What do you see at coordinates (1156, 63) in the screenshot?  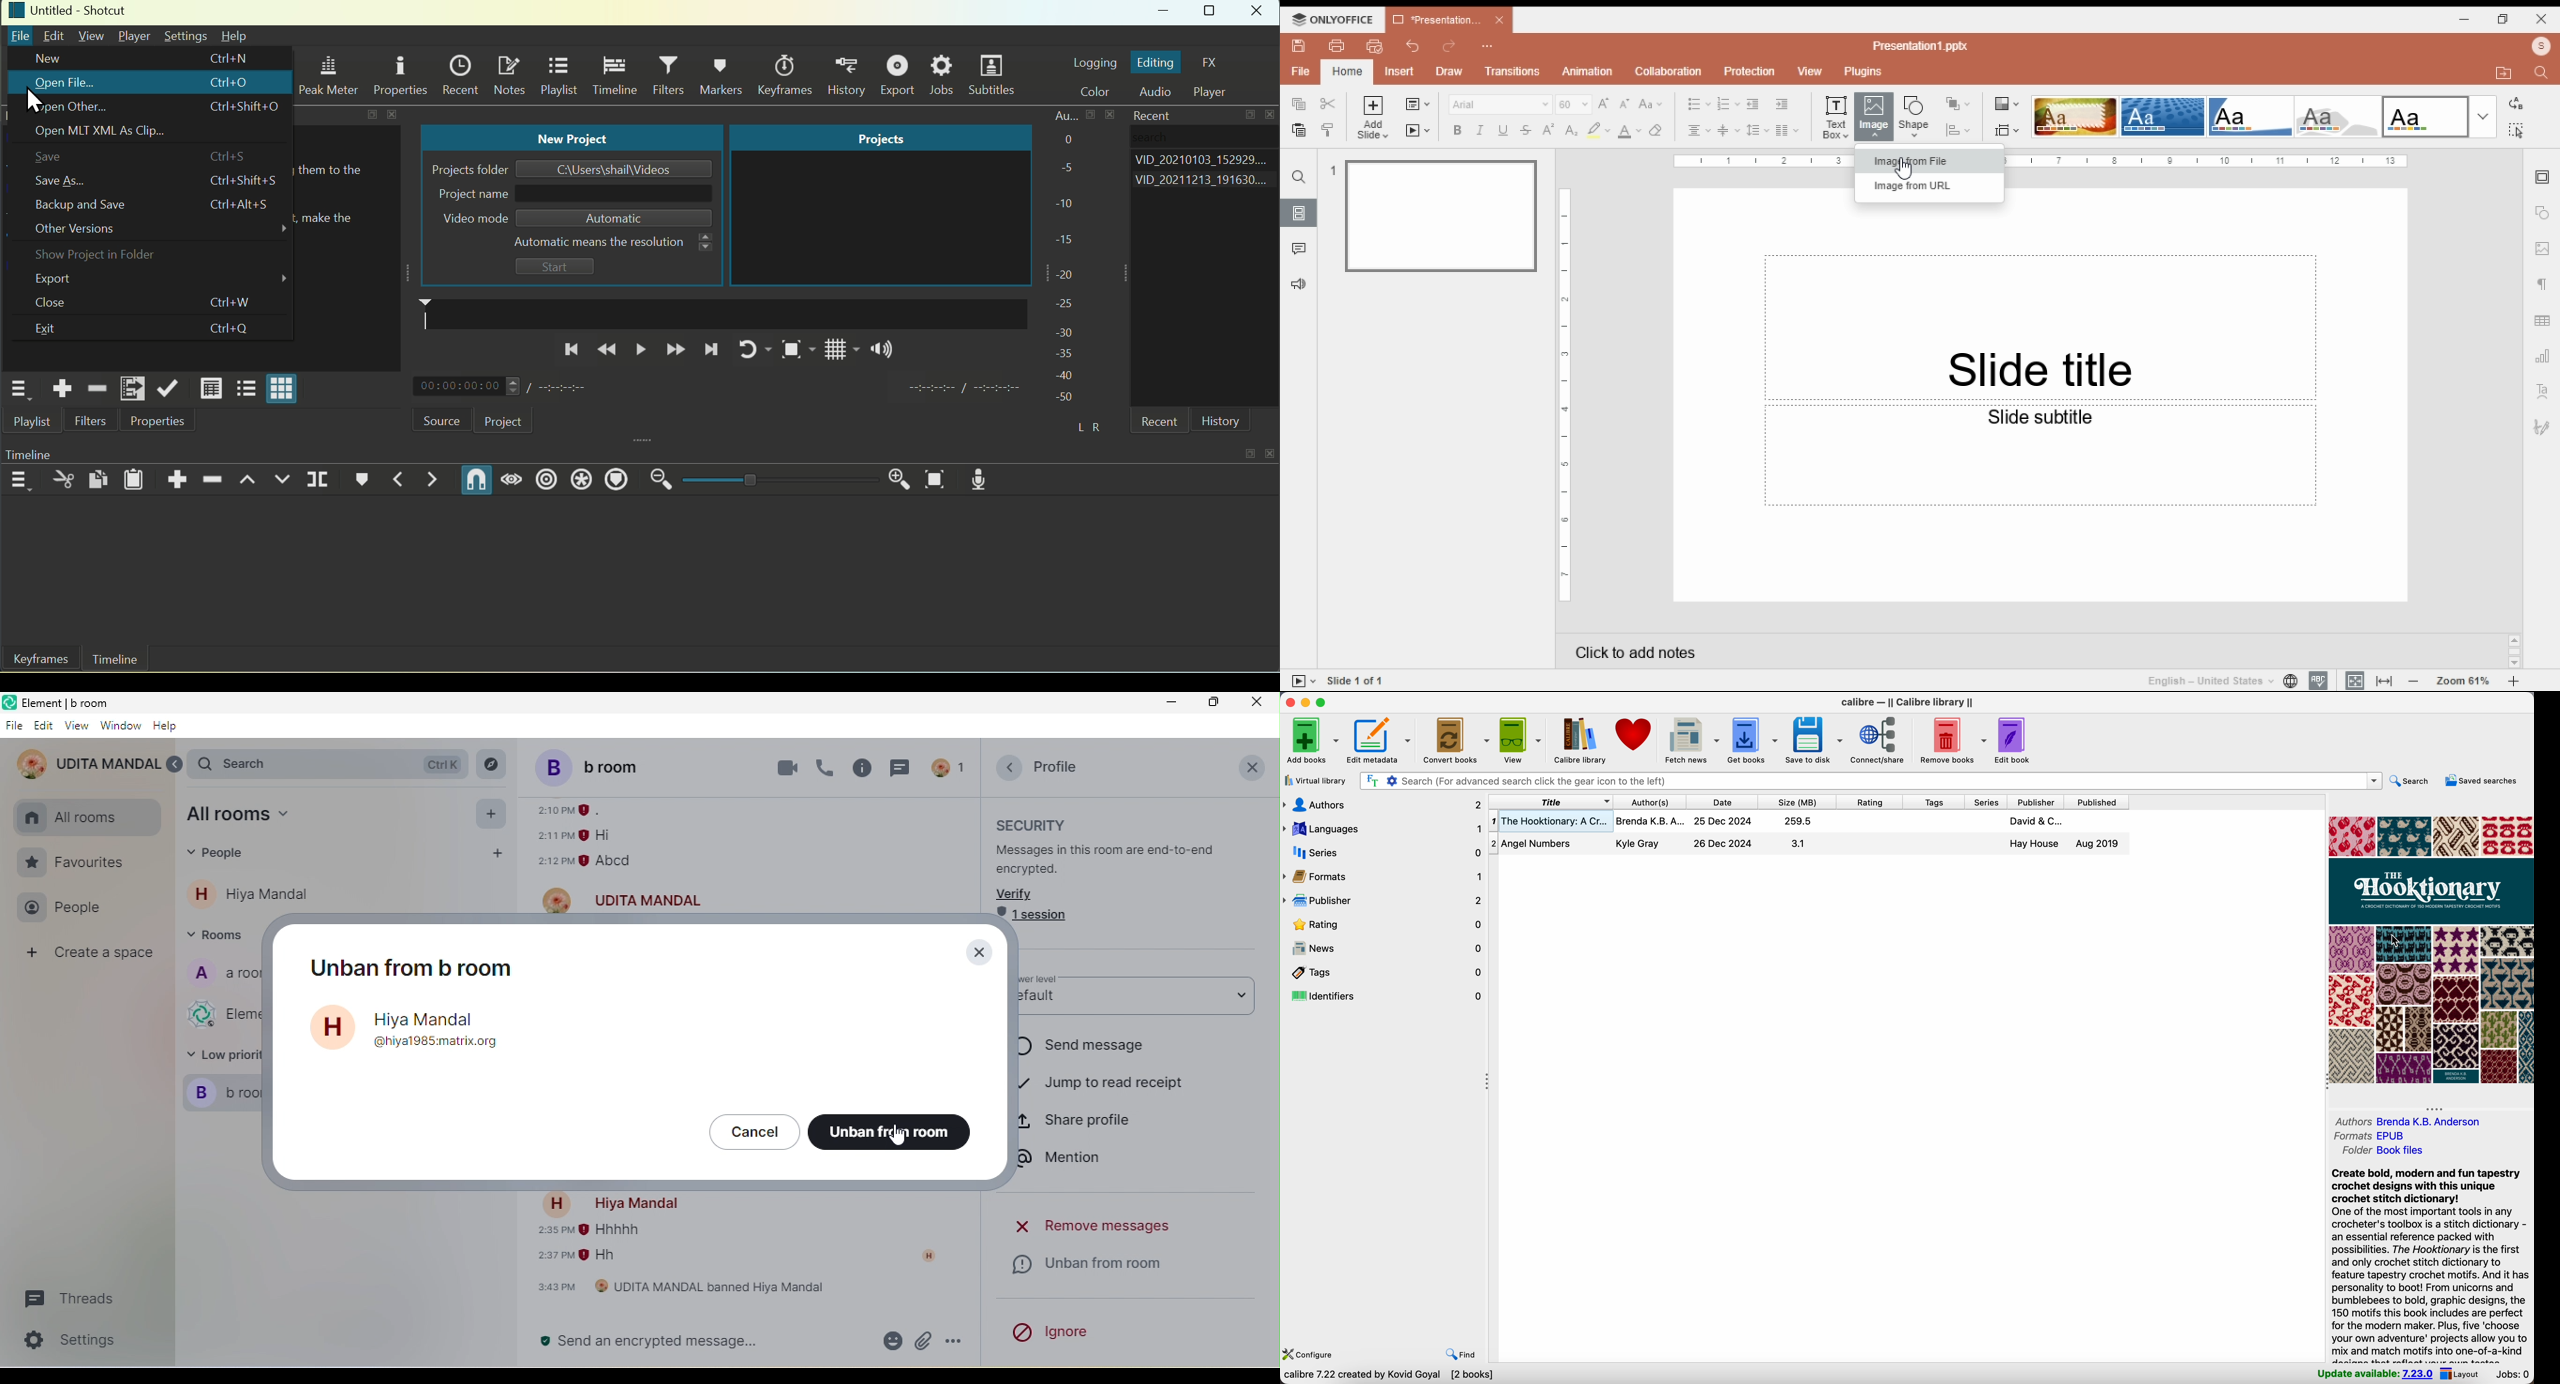 I see `Editing` at bounding box center [1156, 63].